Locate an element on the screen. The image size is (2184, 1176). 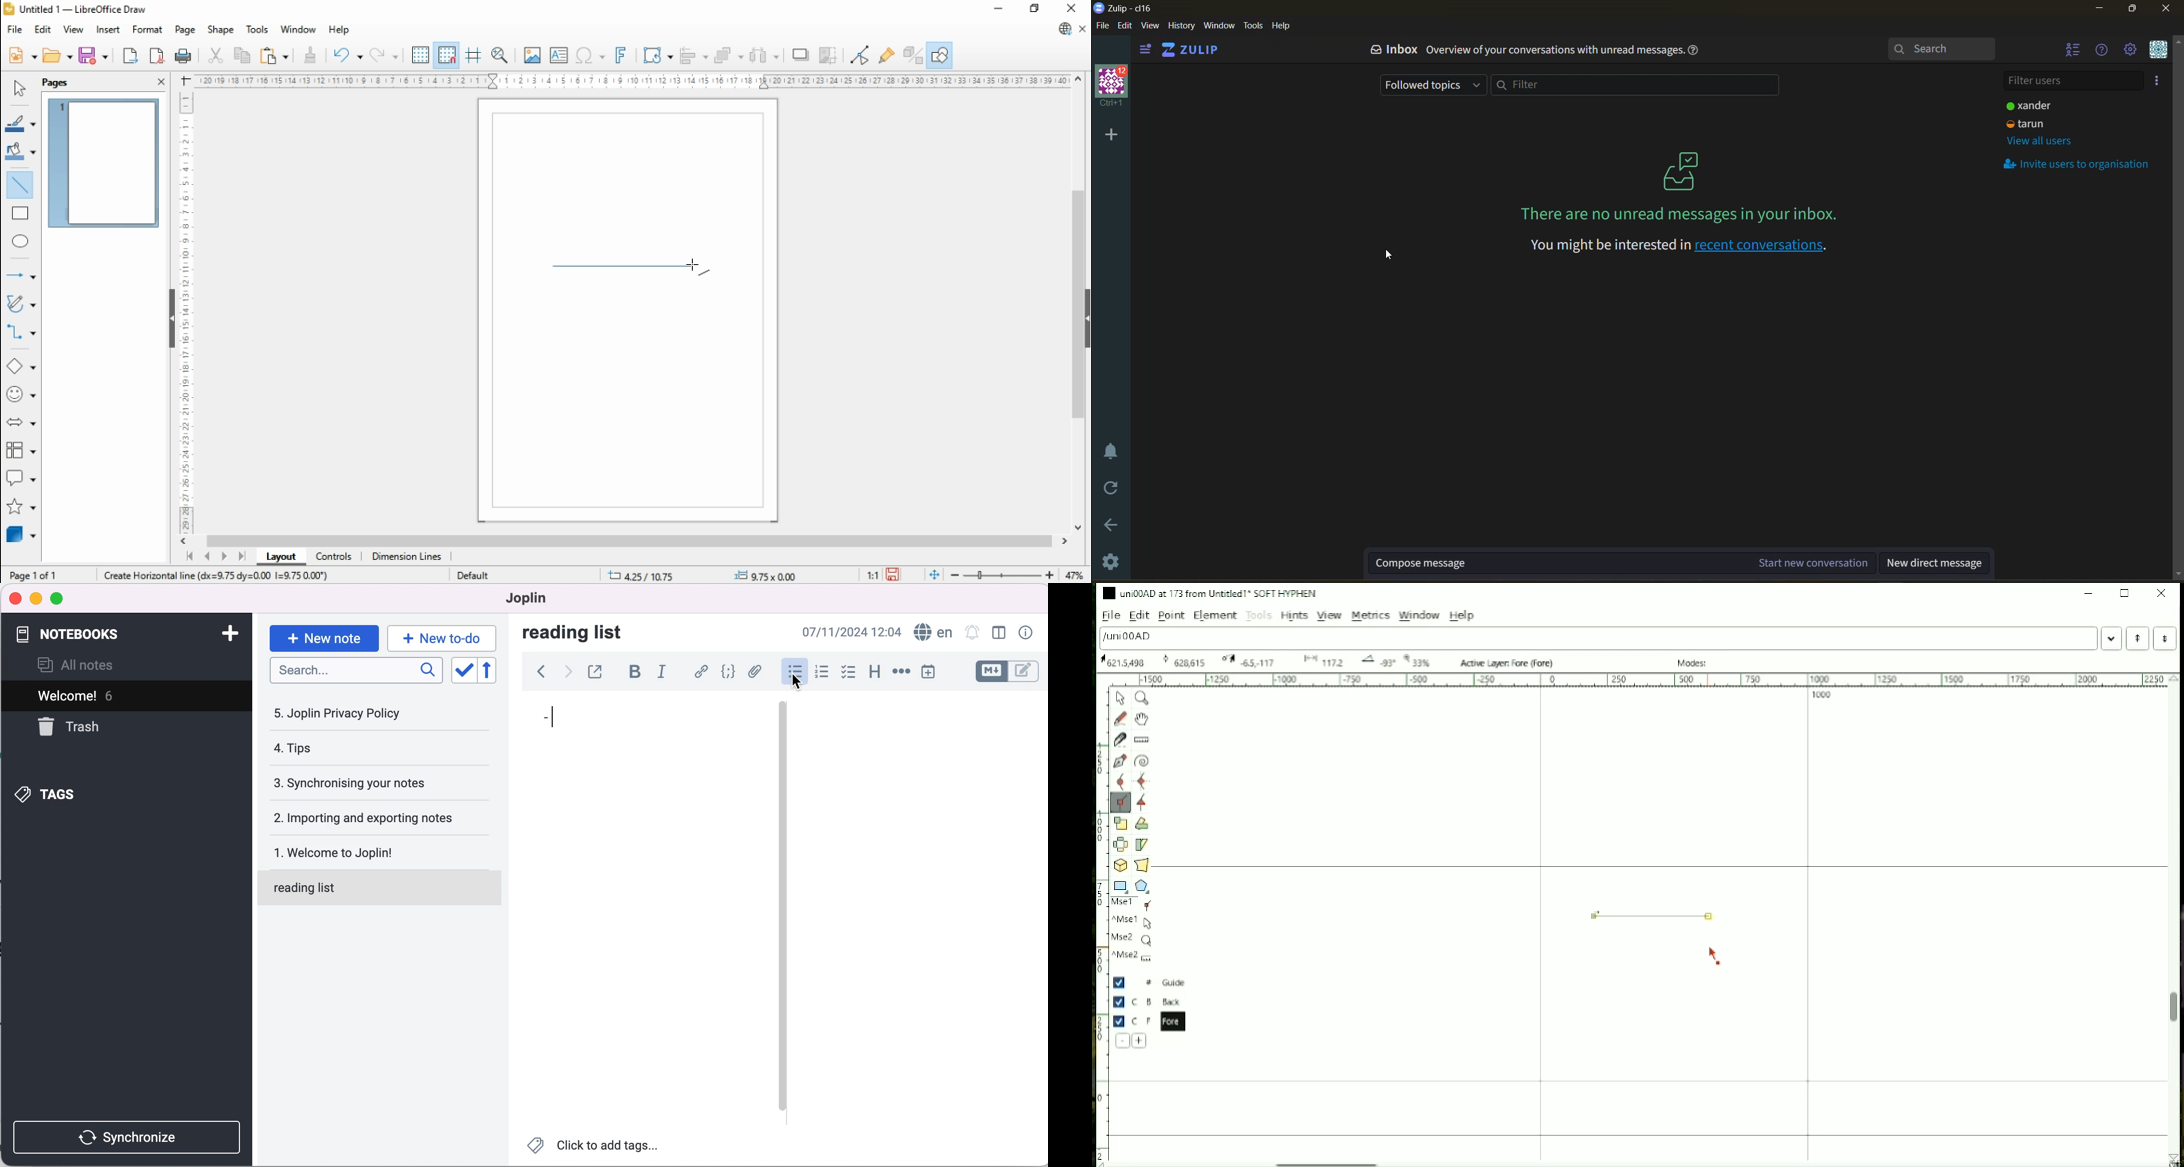
Rotate the selection is located at coordinates (1142, 825).